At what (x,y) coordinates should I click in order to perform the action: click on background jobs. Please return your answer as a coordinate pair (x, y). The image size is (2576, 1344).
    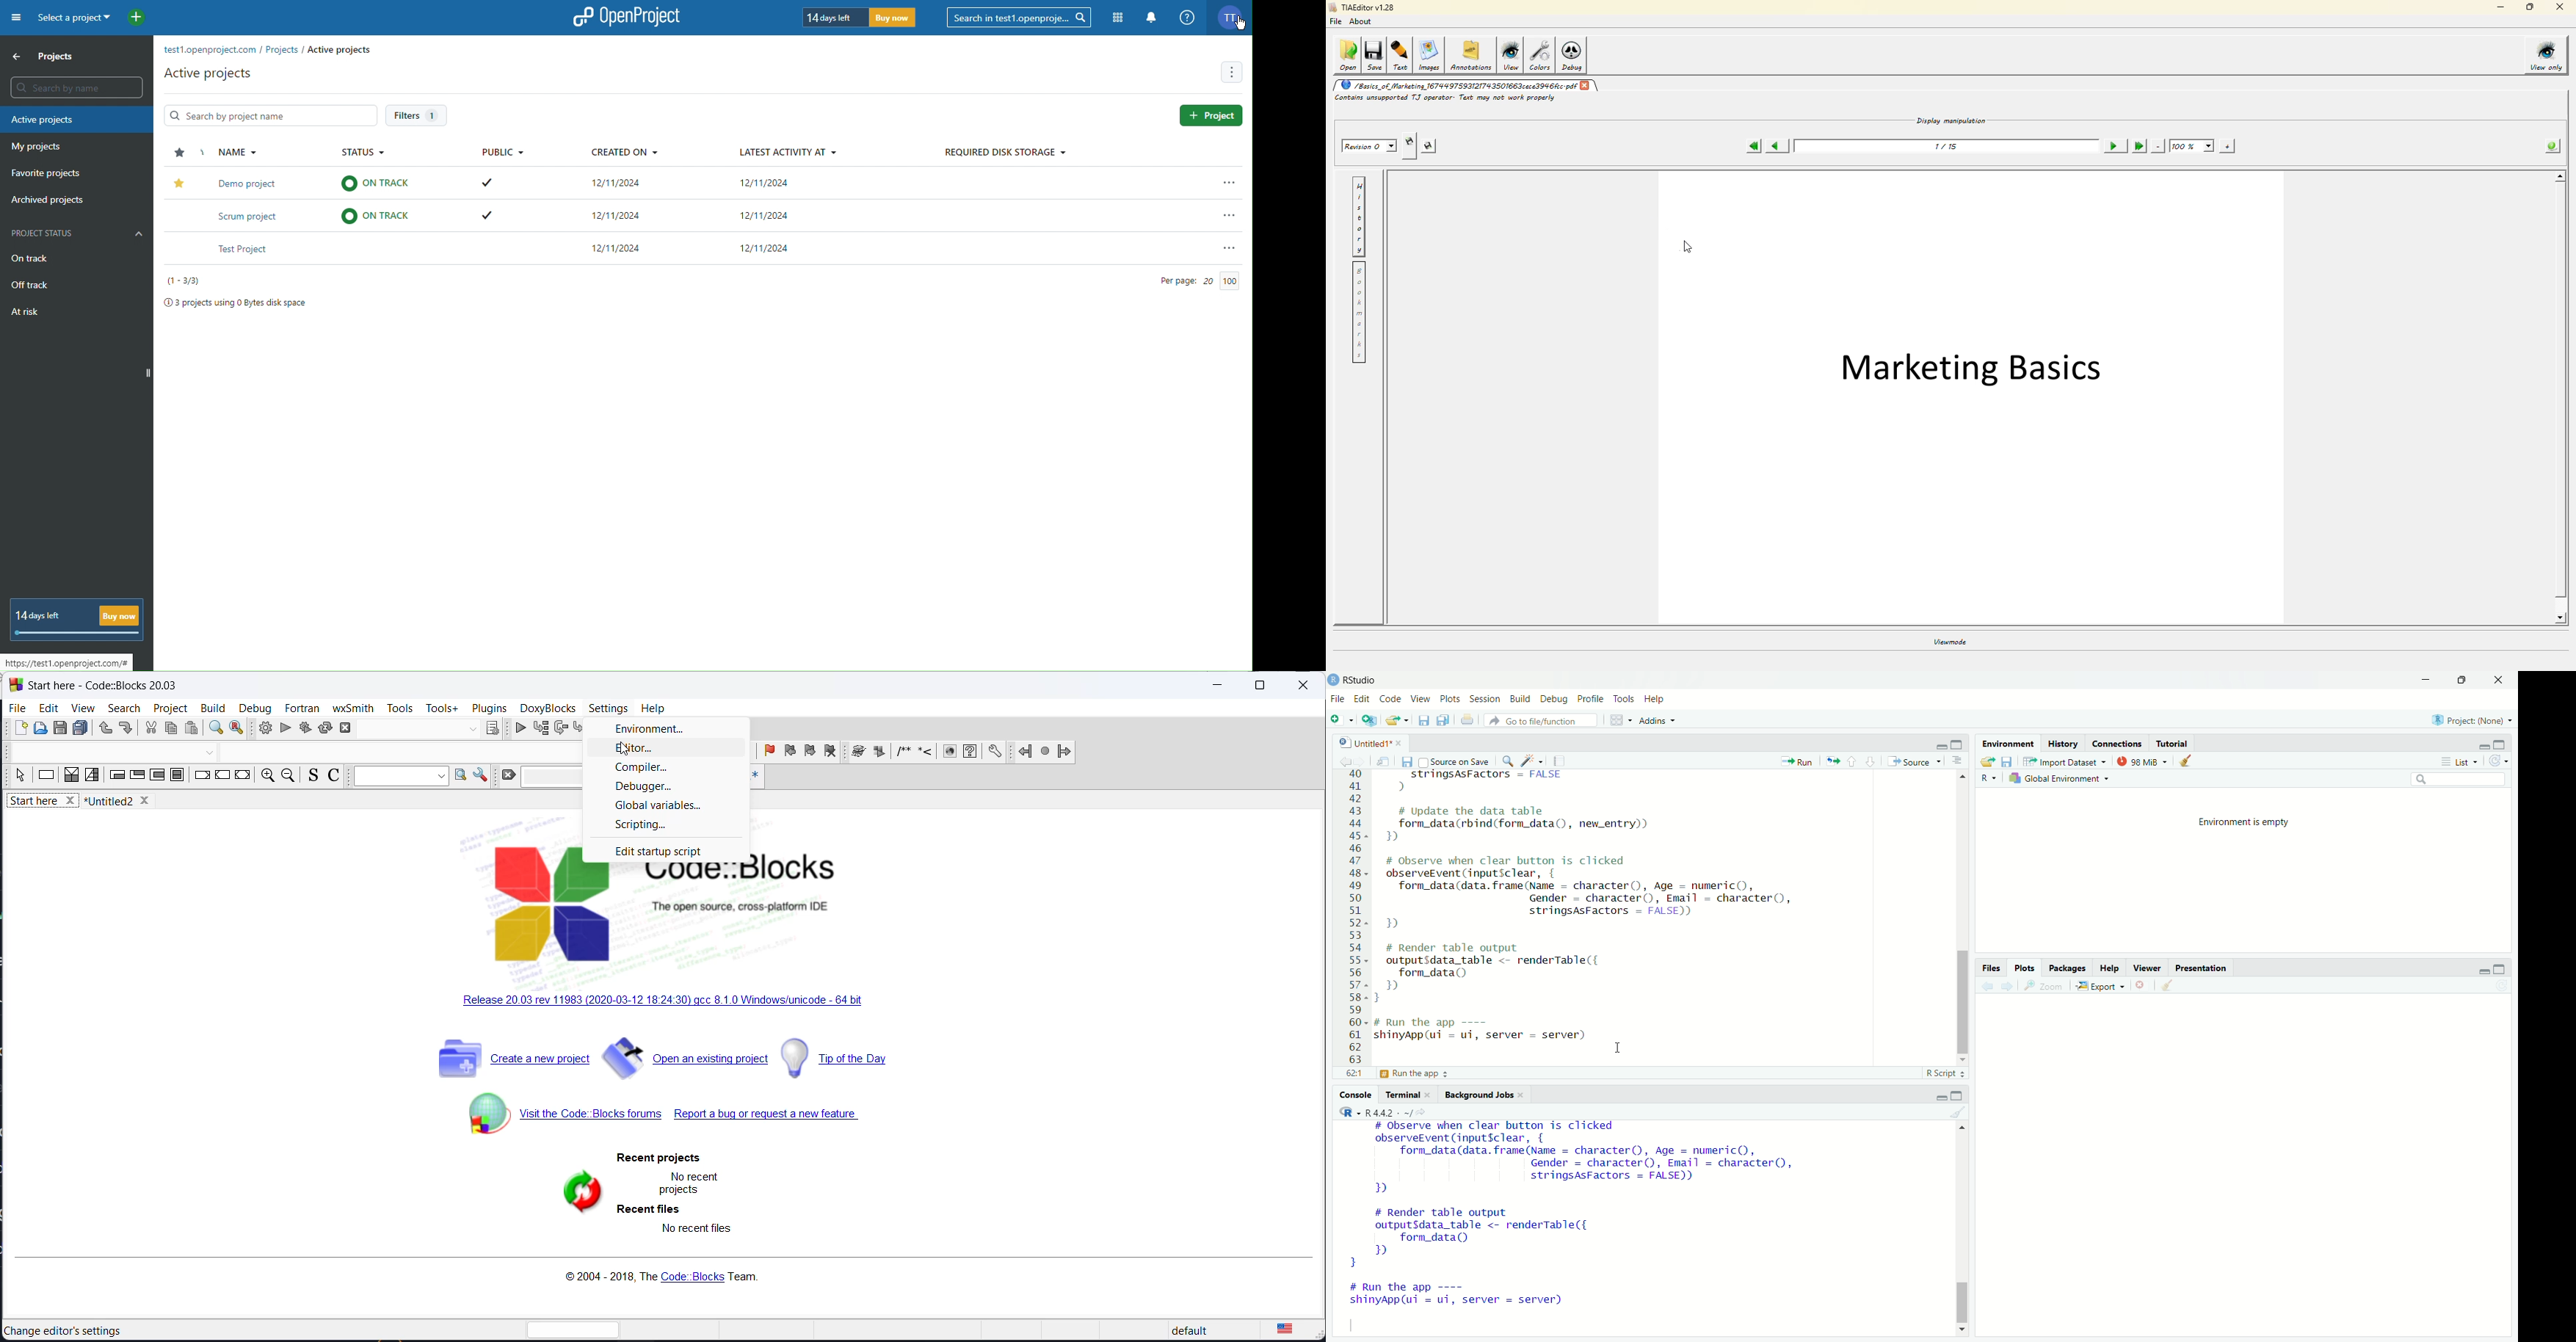
    Looking at the image, I should click on (1478, 1093).